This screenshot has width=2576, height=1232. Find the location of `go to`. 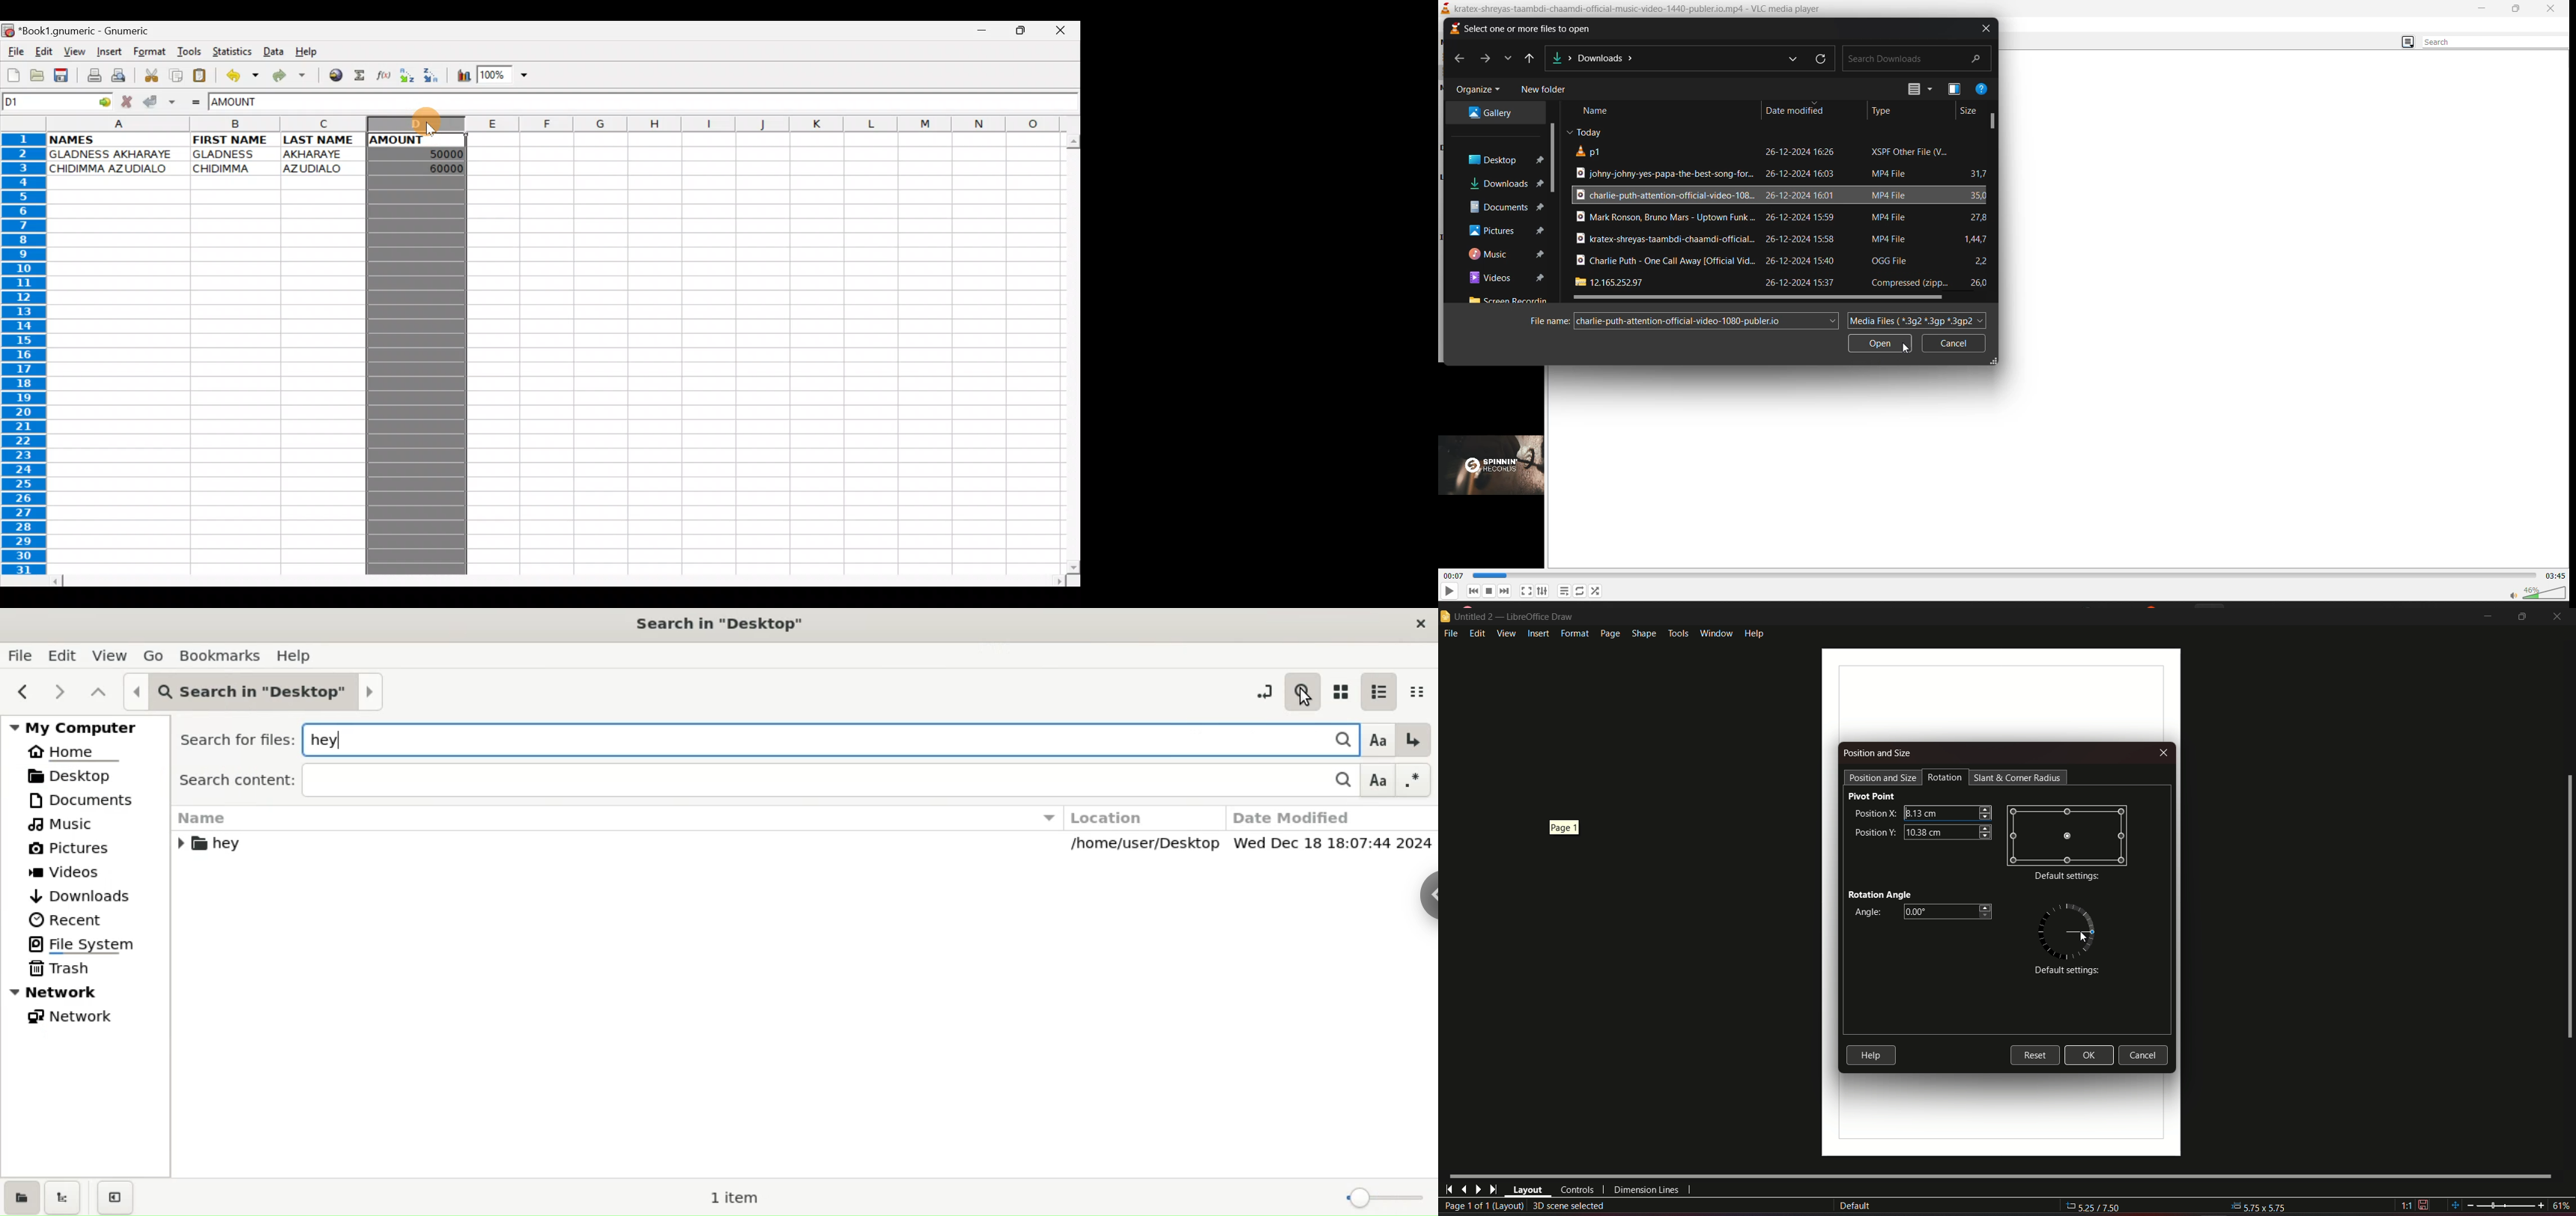

go to is located at coordinates (107, 102).